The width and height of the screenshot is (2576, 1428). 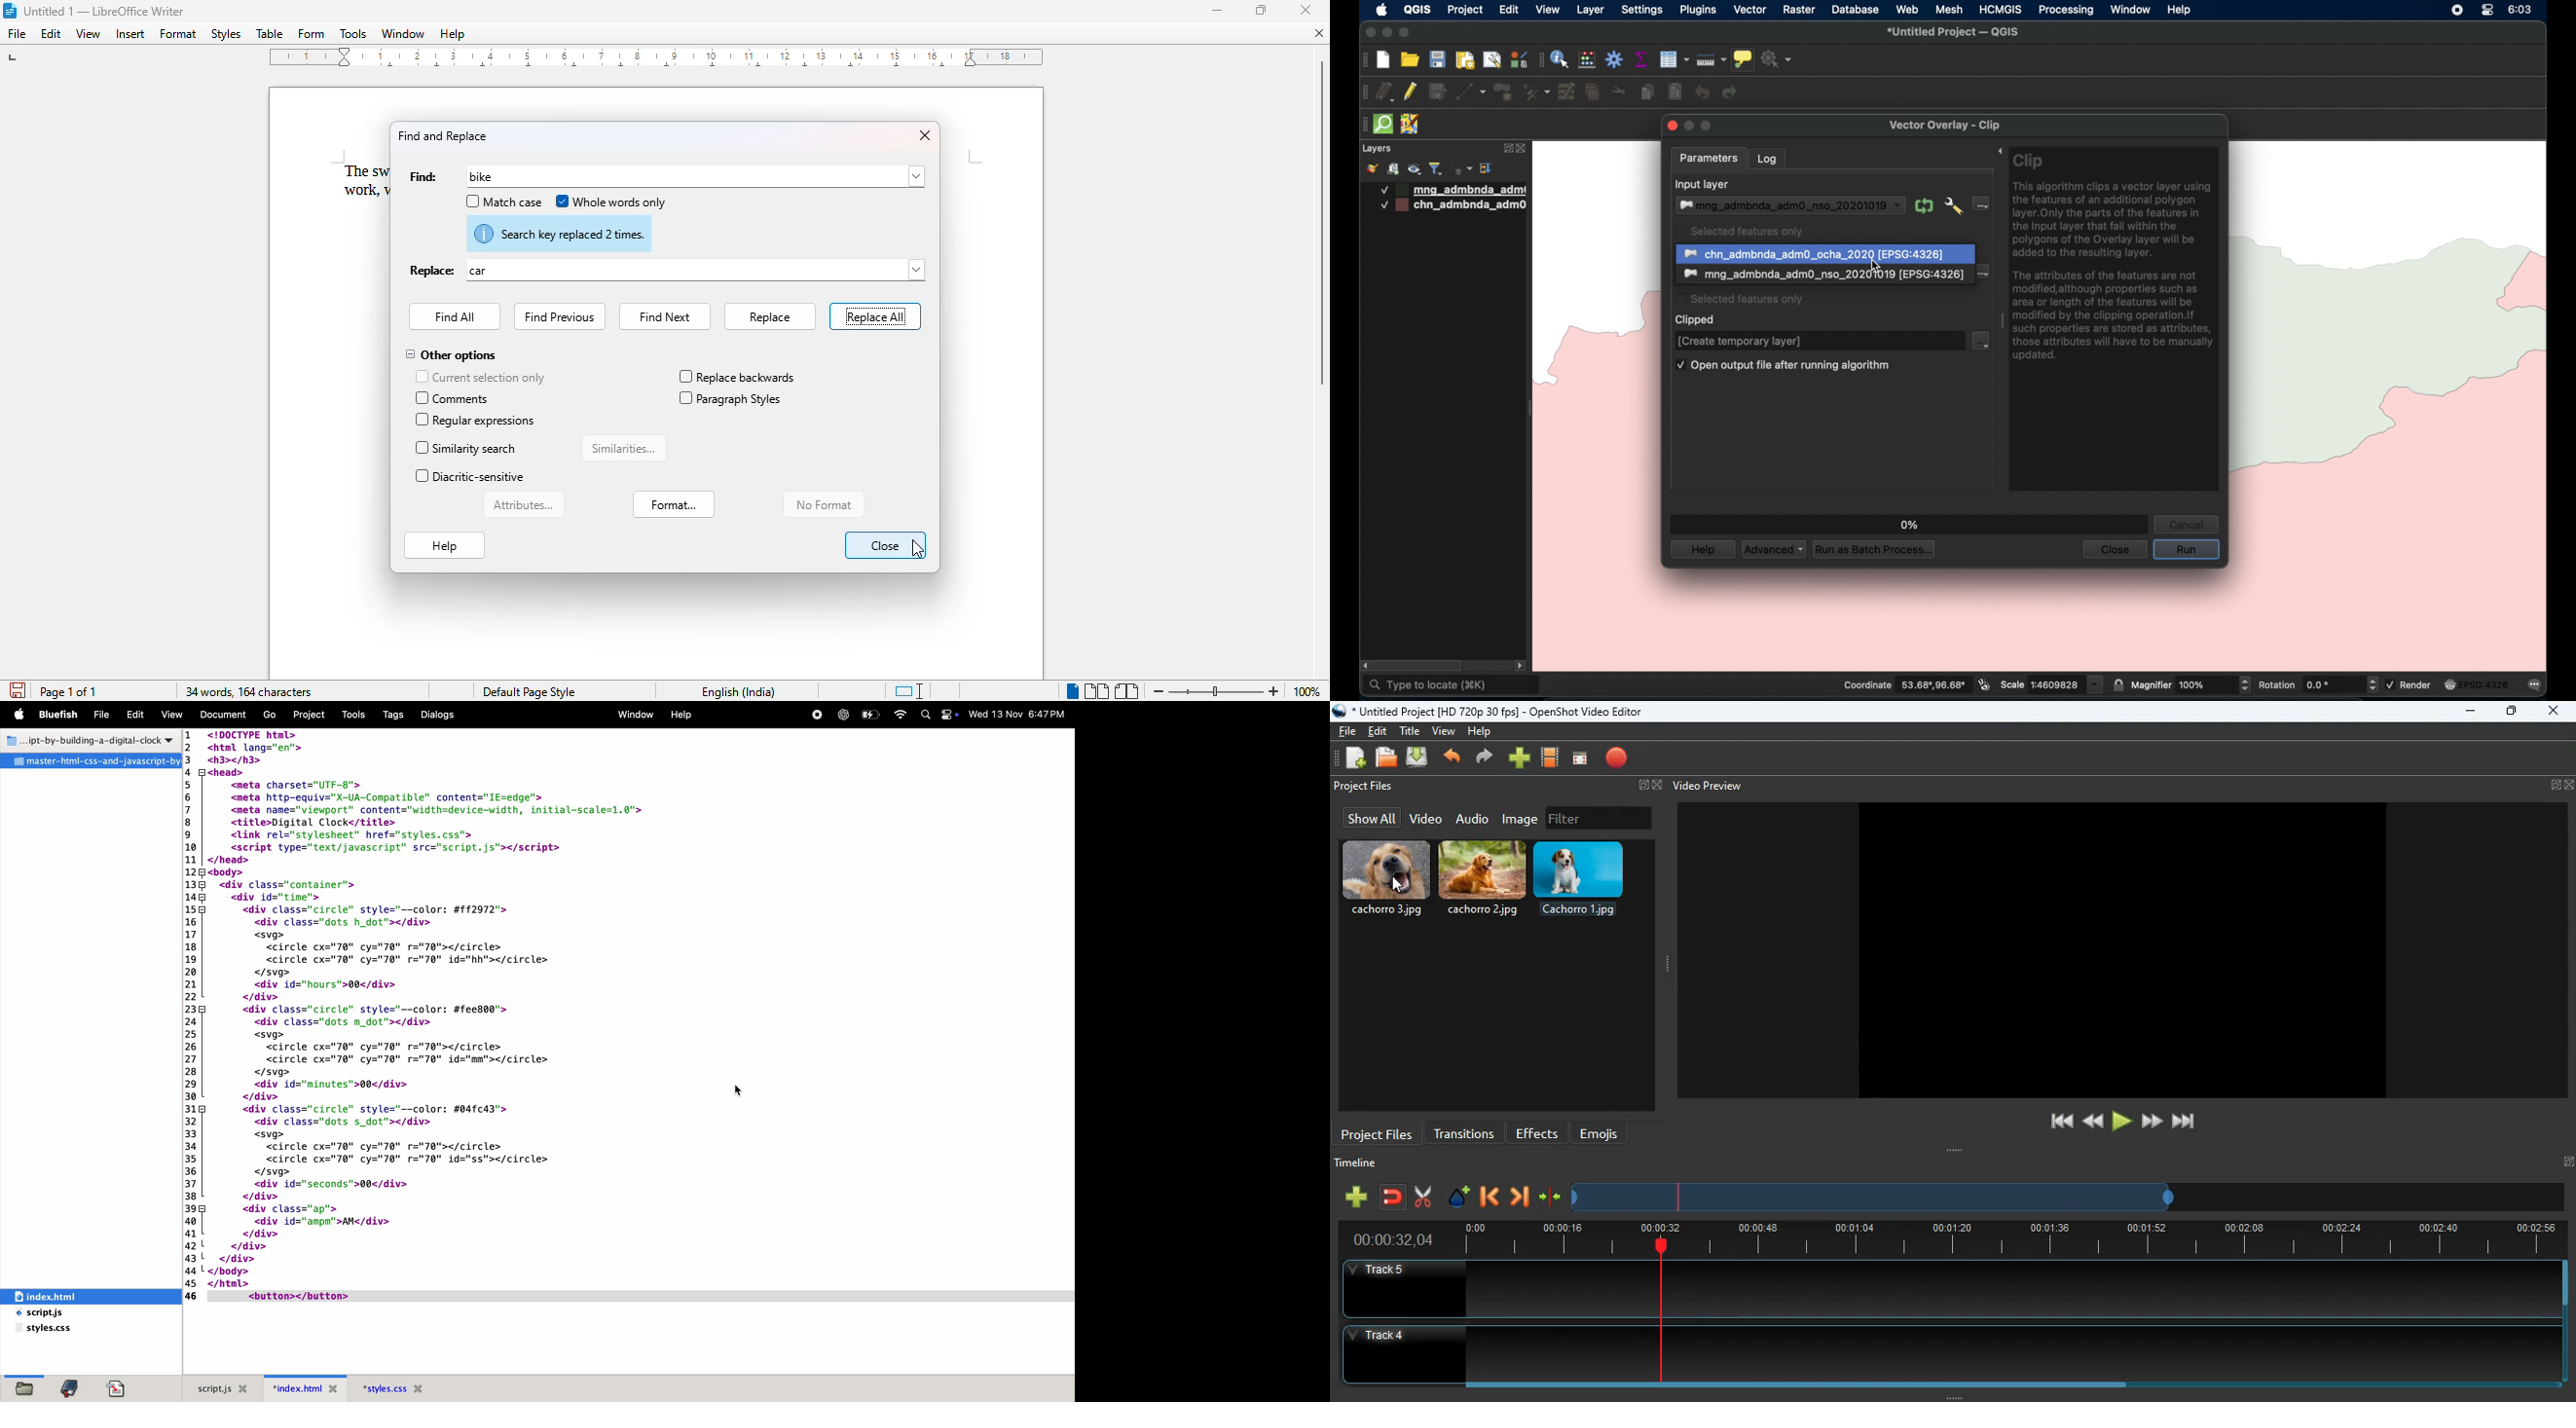 I want to click on cursor, so click(x=753, y=203).